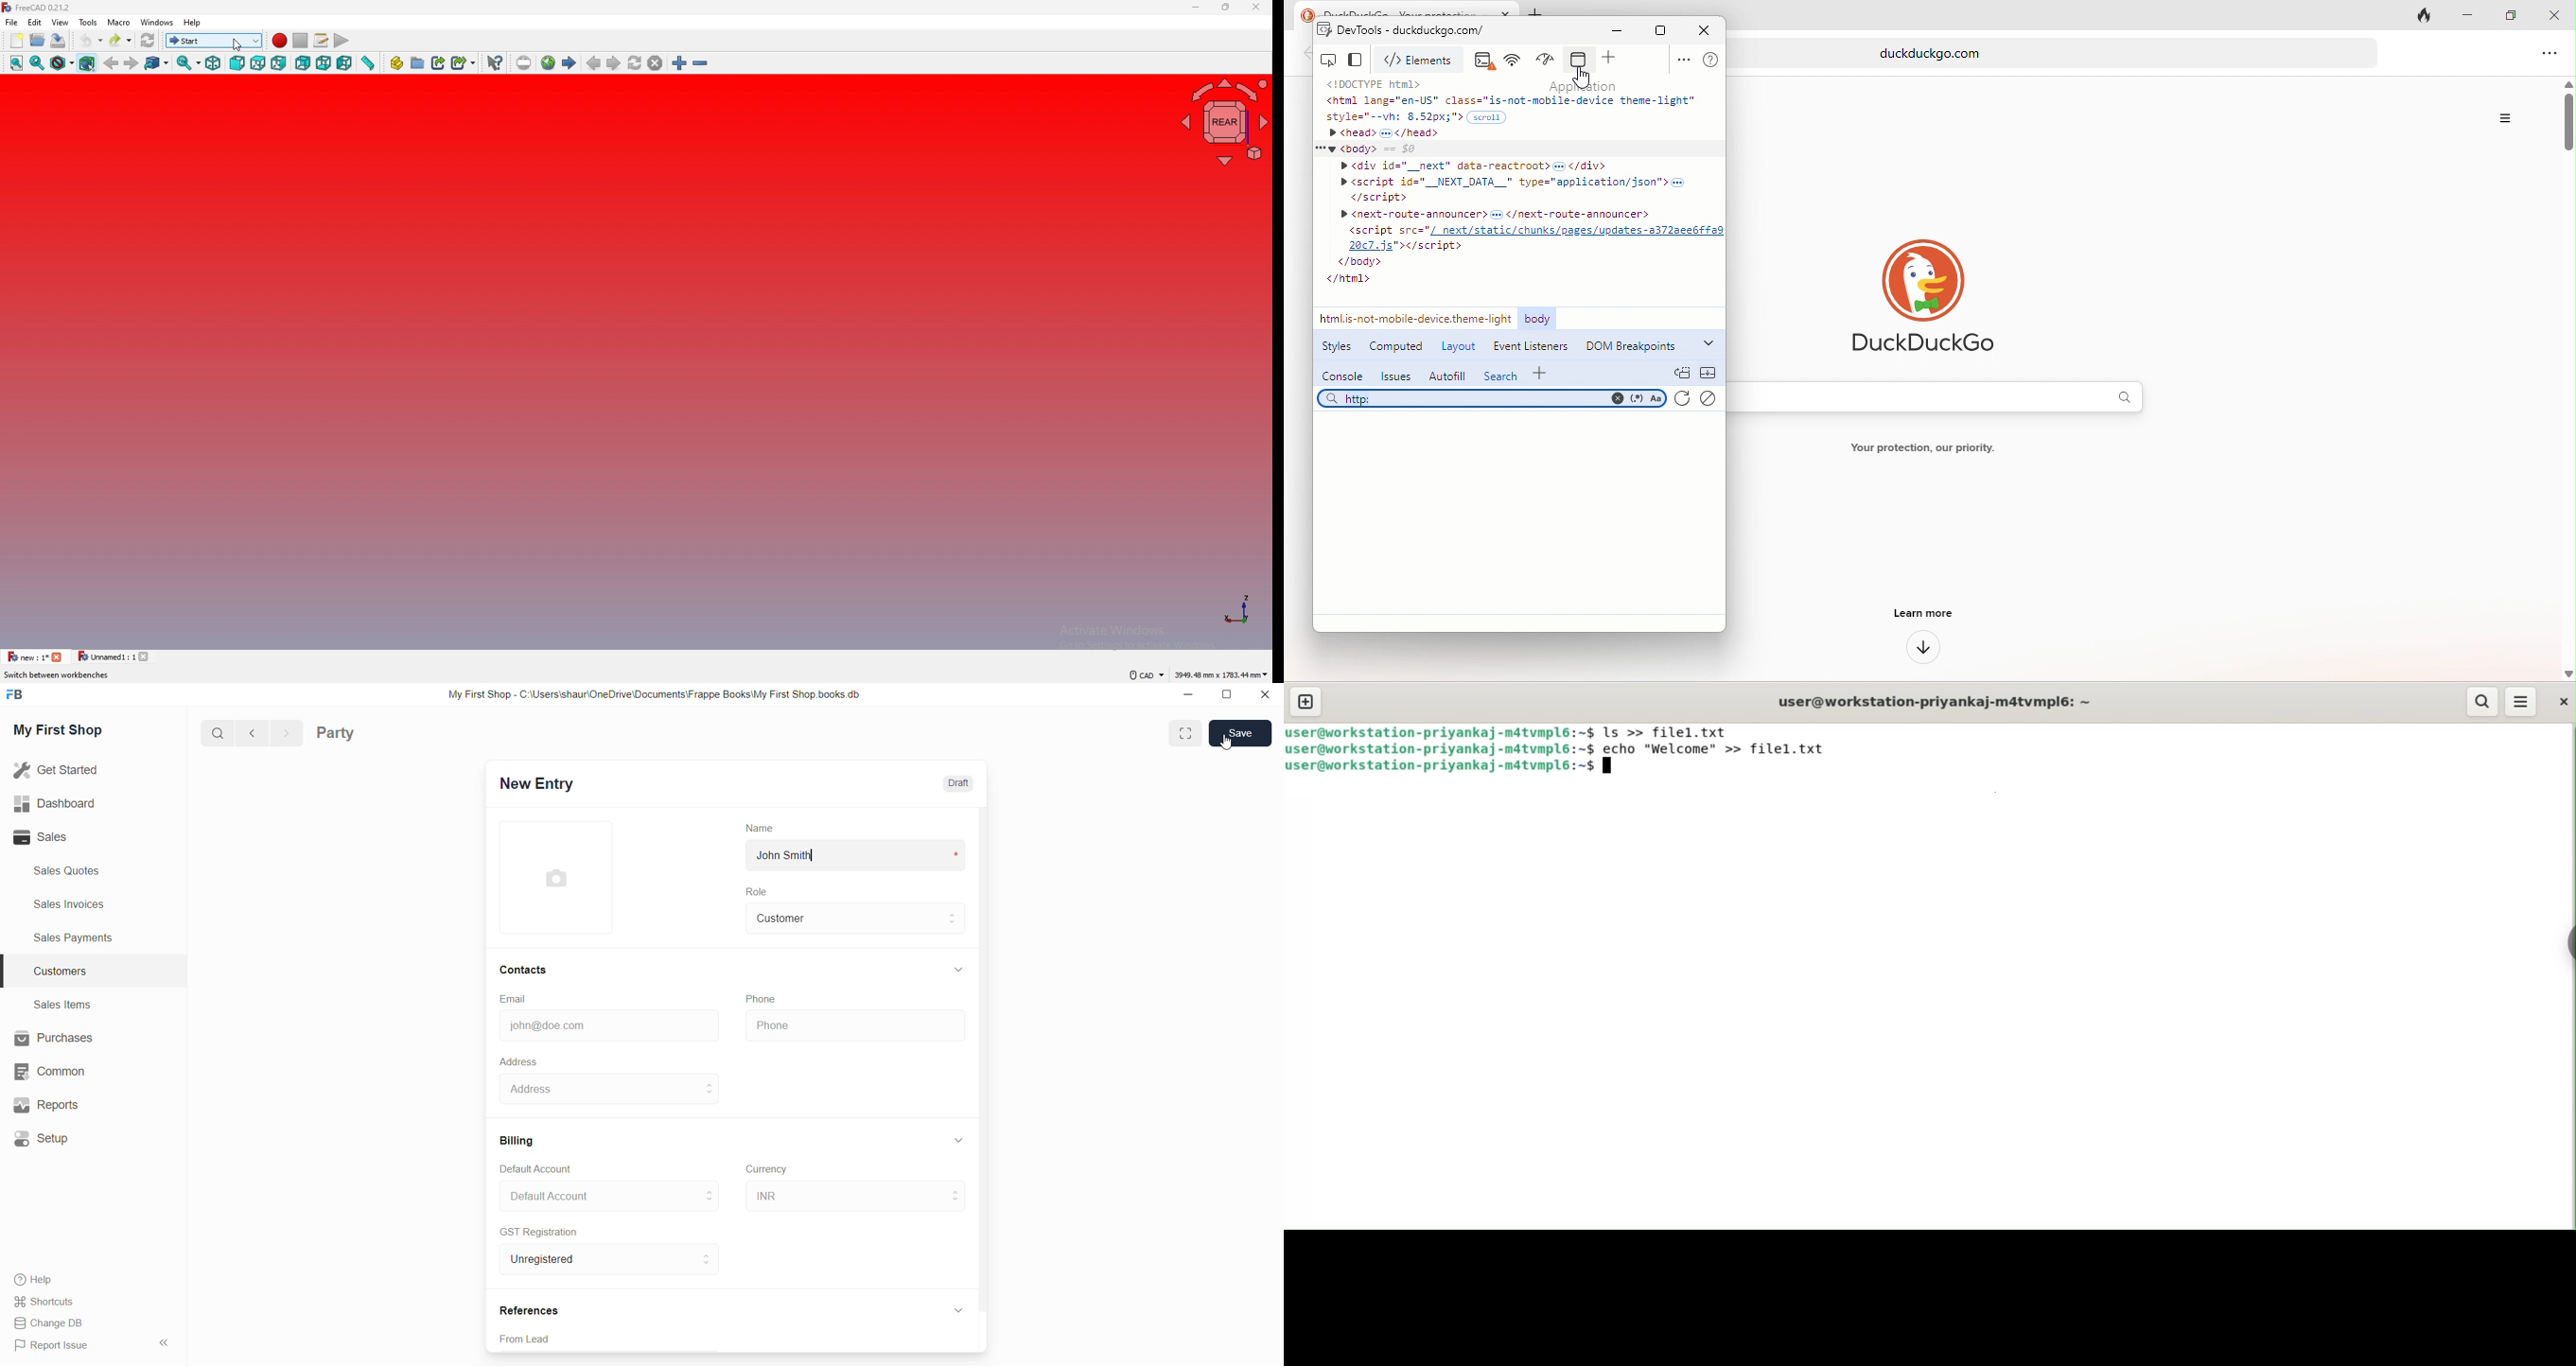  Describe the element at coordinates (755, 827) in the screenshot. I see `Name` at that location.